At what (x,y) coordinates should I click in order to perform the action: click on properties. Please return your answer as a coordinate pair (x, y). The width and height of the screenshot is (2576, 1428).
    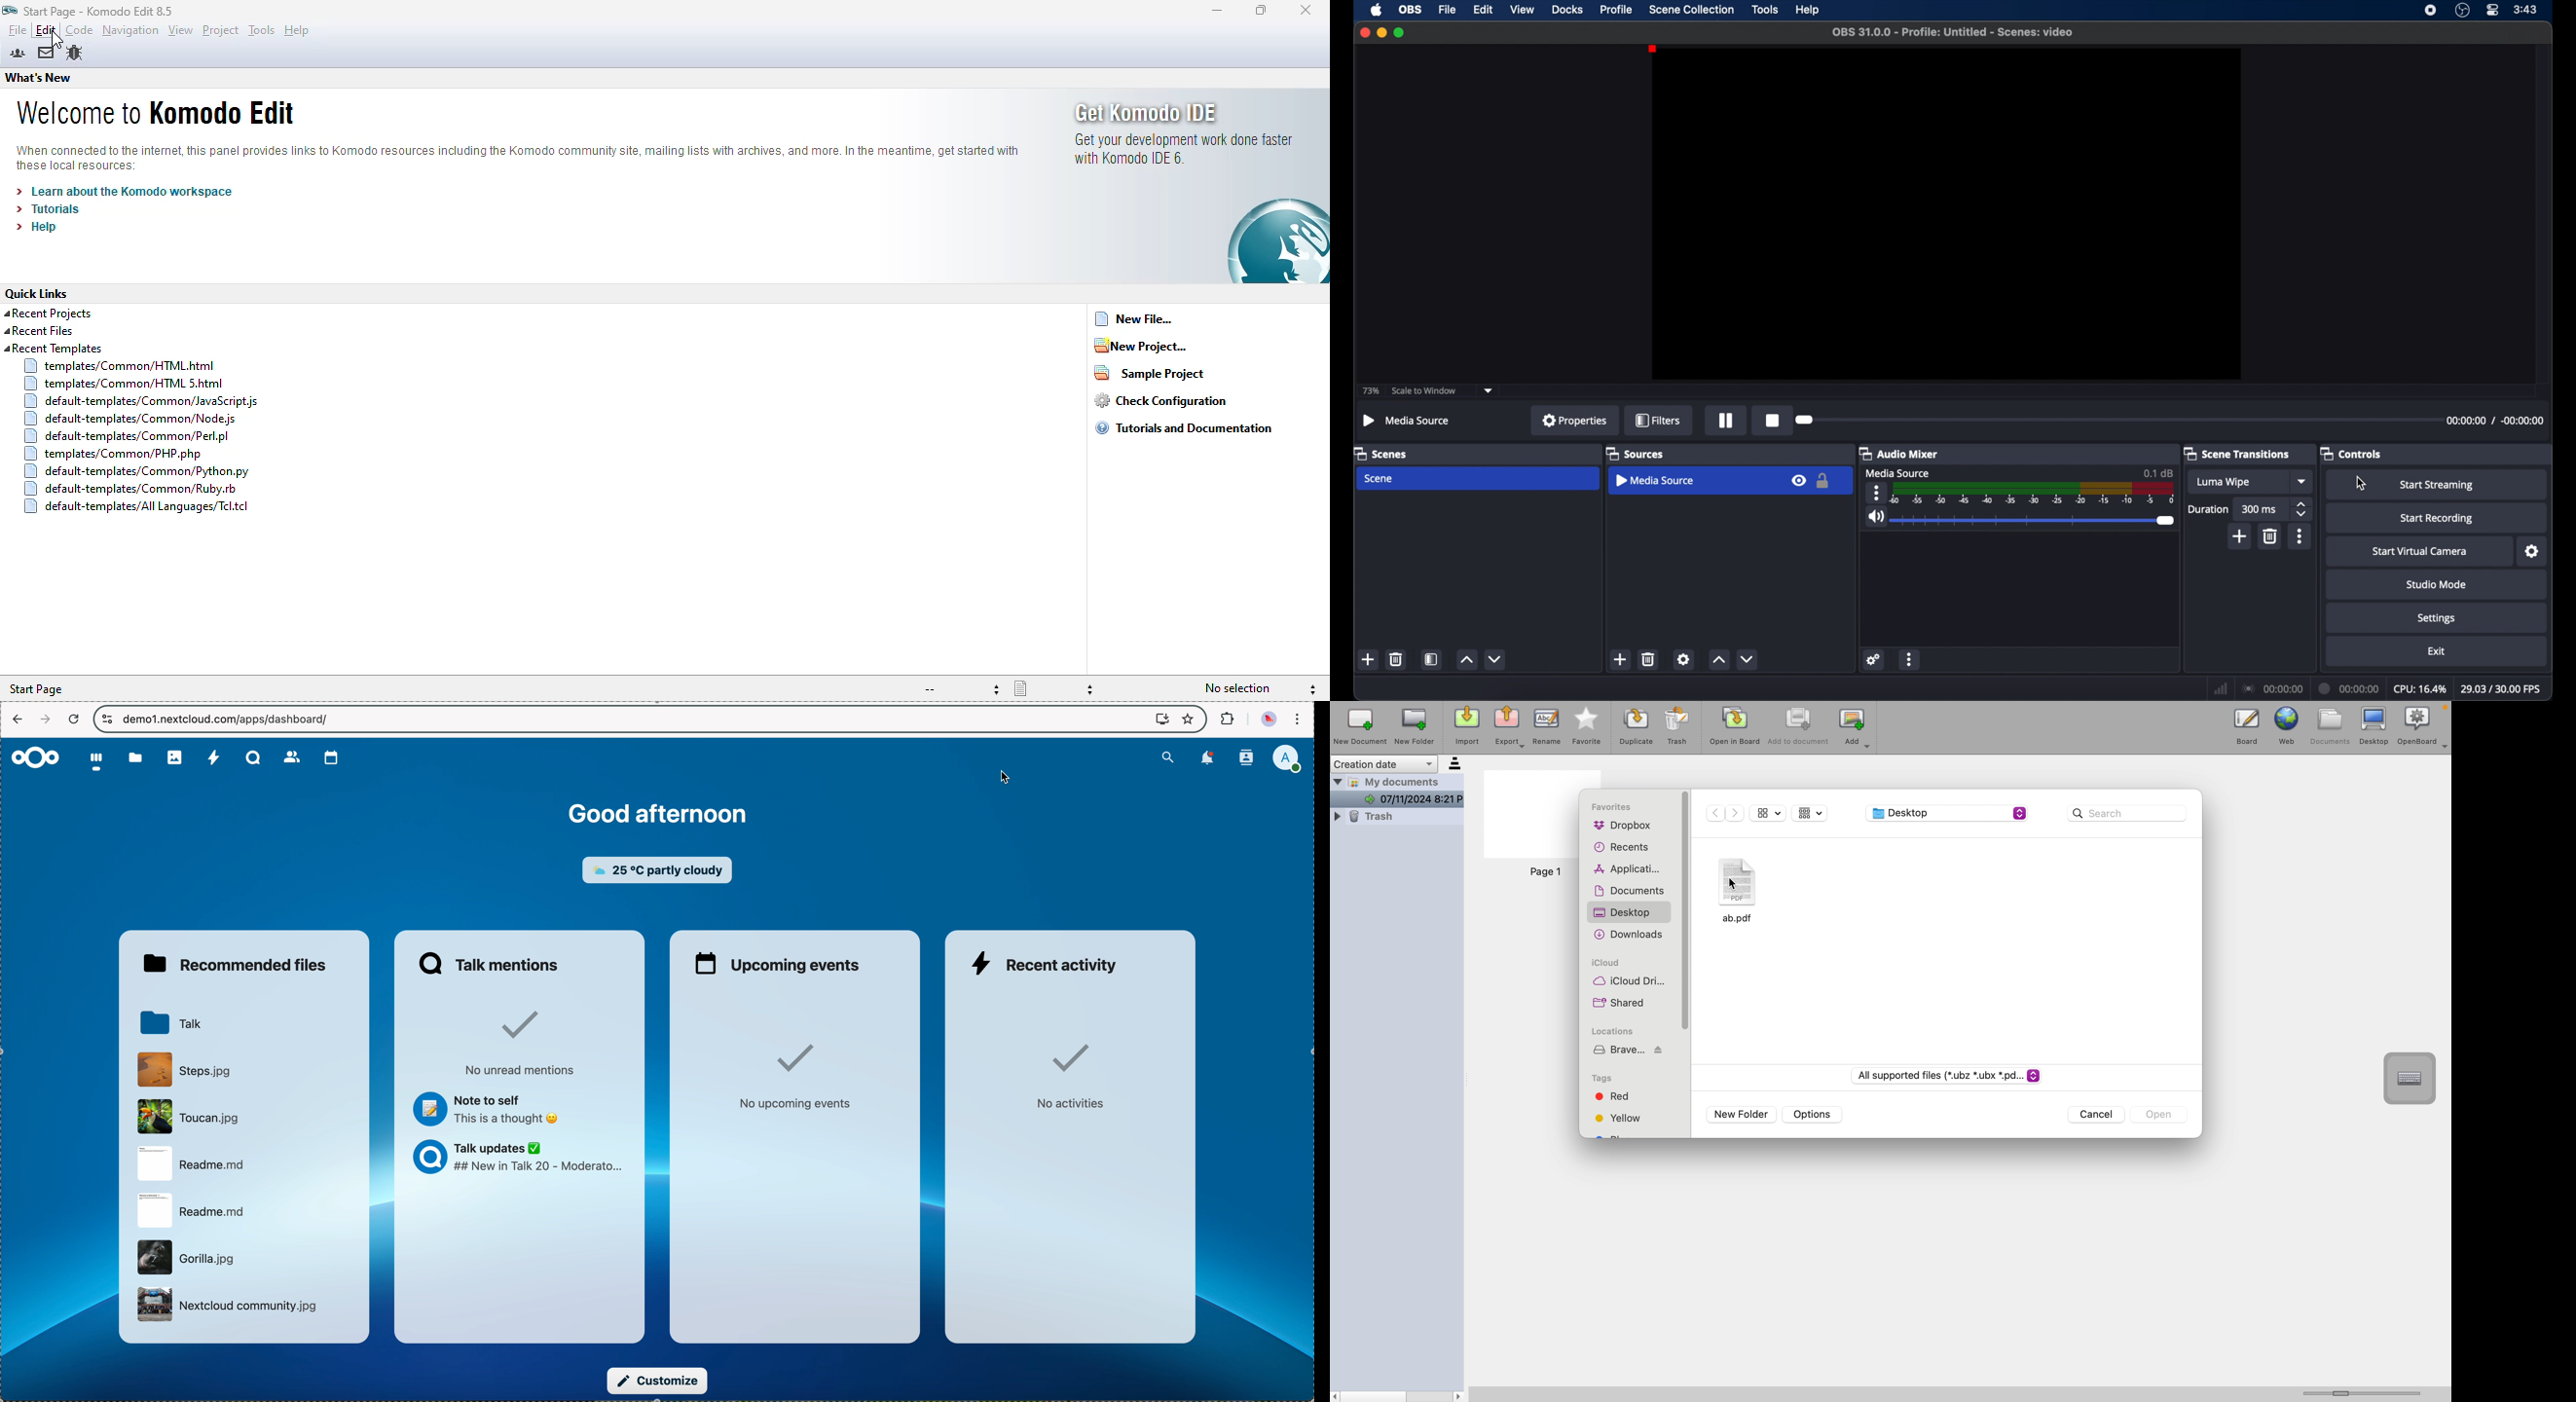
    Looking at the image, I should click on (1575, 420).